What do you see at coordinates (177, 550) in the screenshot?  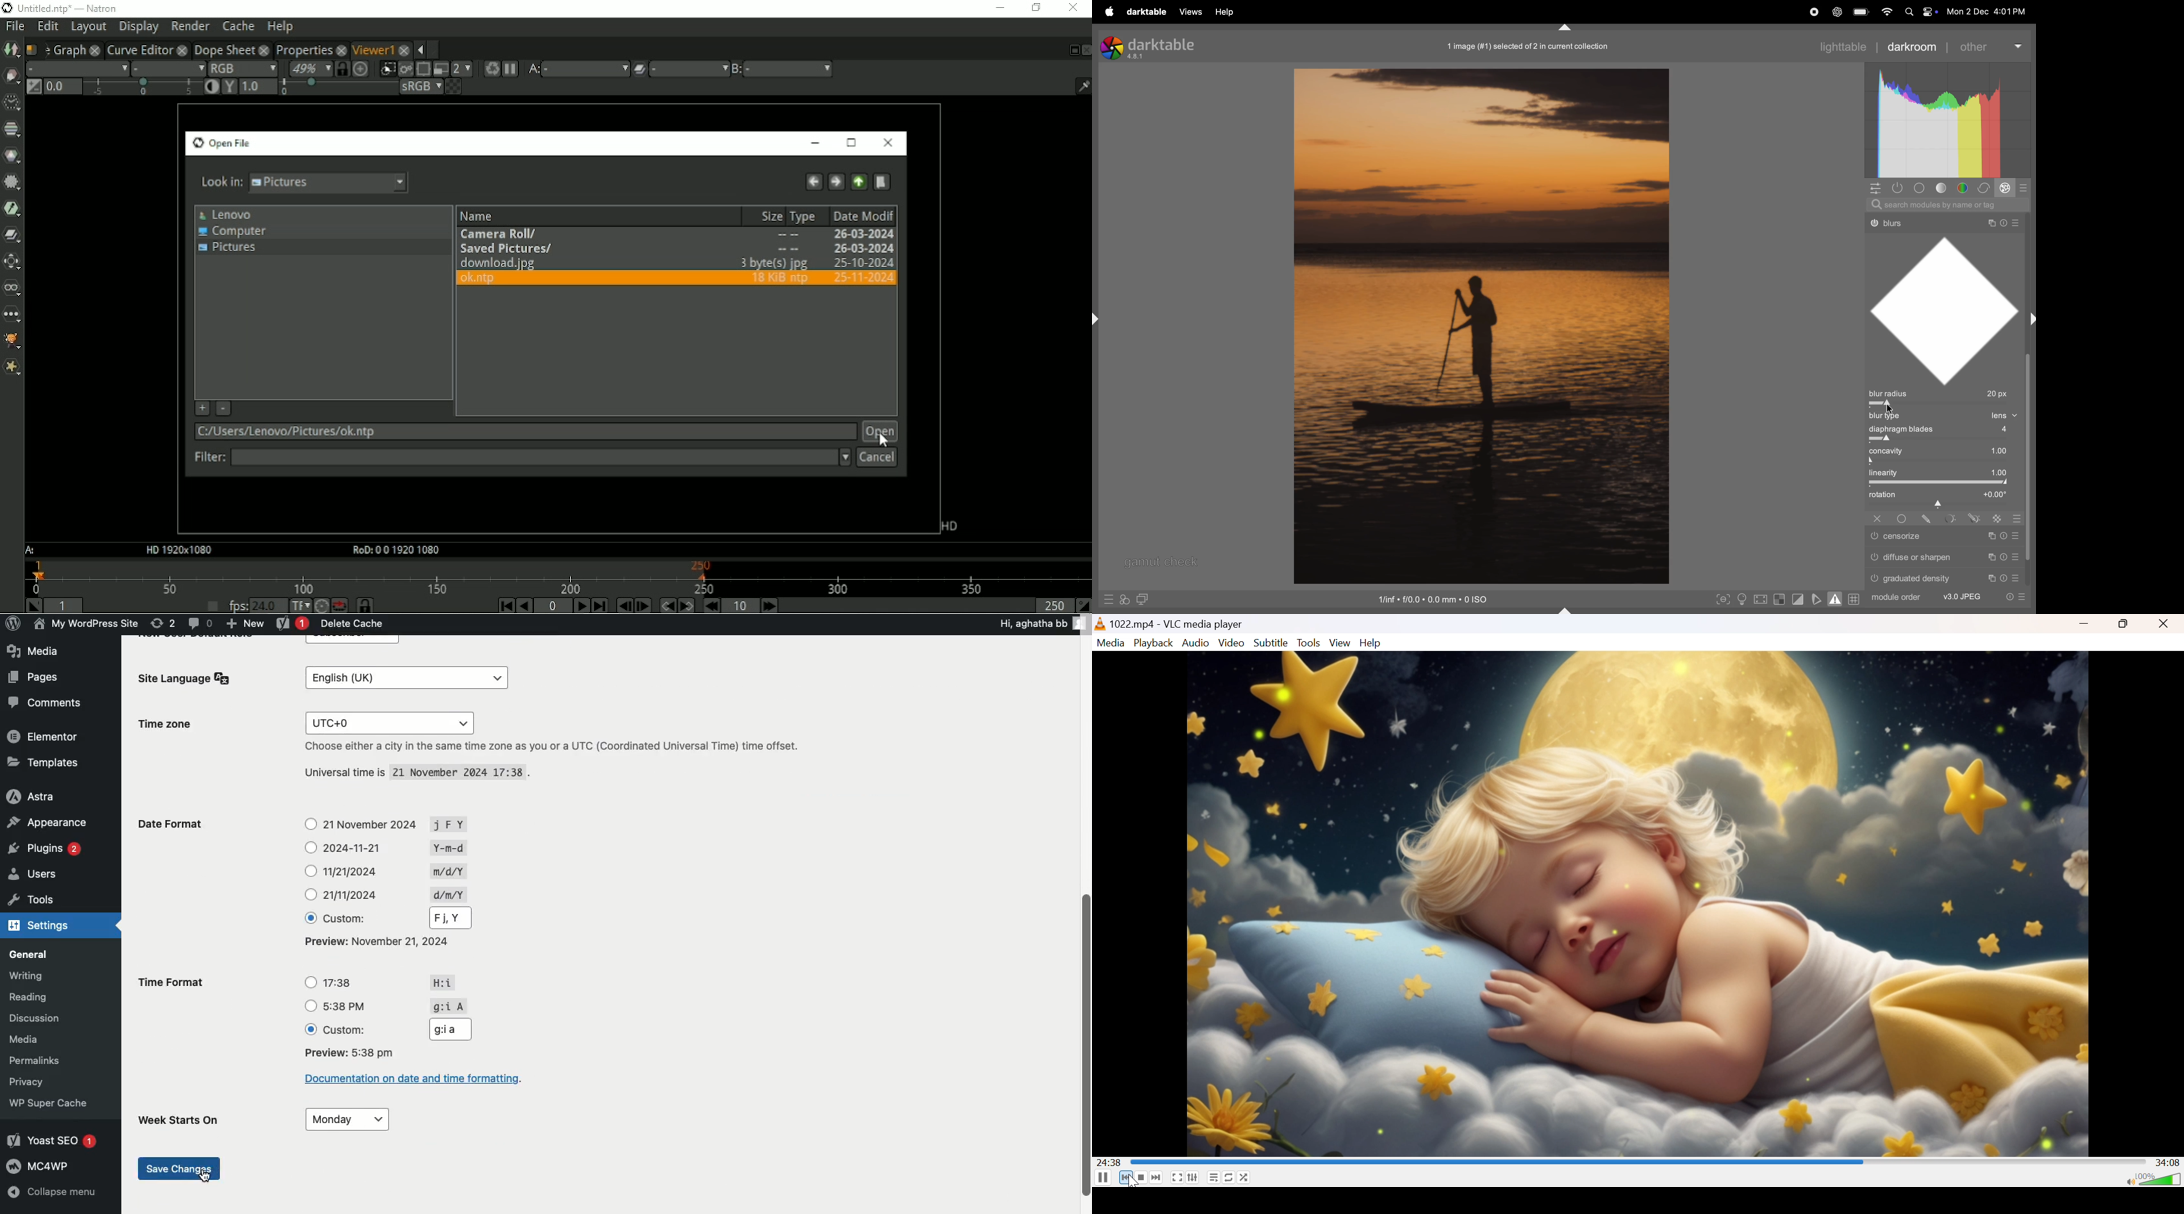 I see `HD` at bounding box center [177, 550].